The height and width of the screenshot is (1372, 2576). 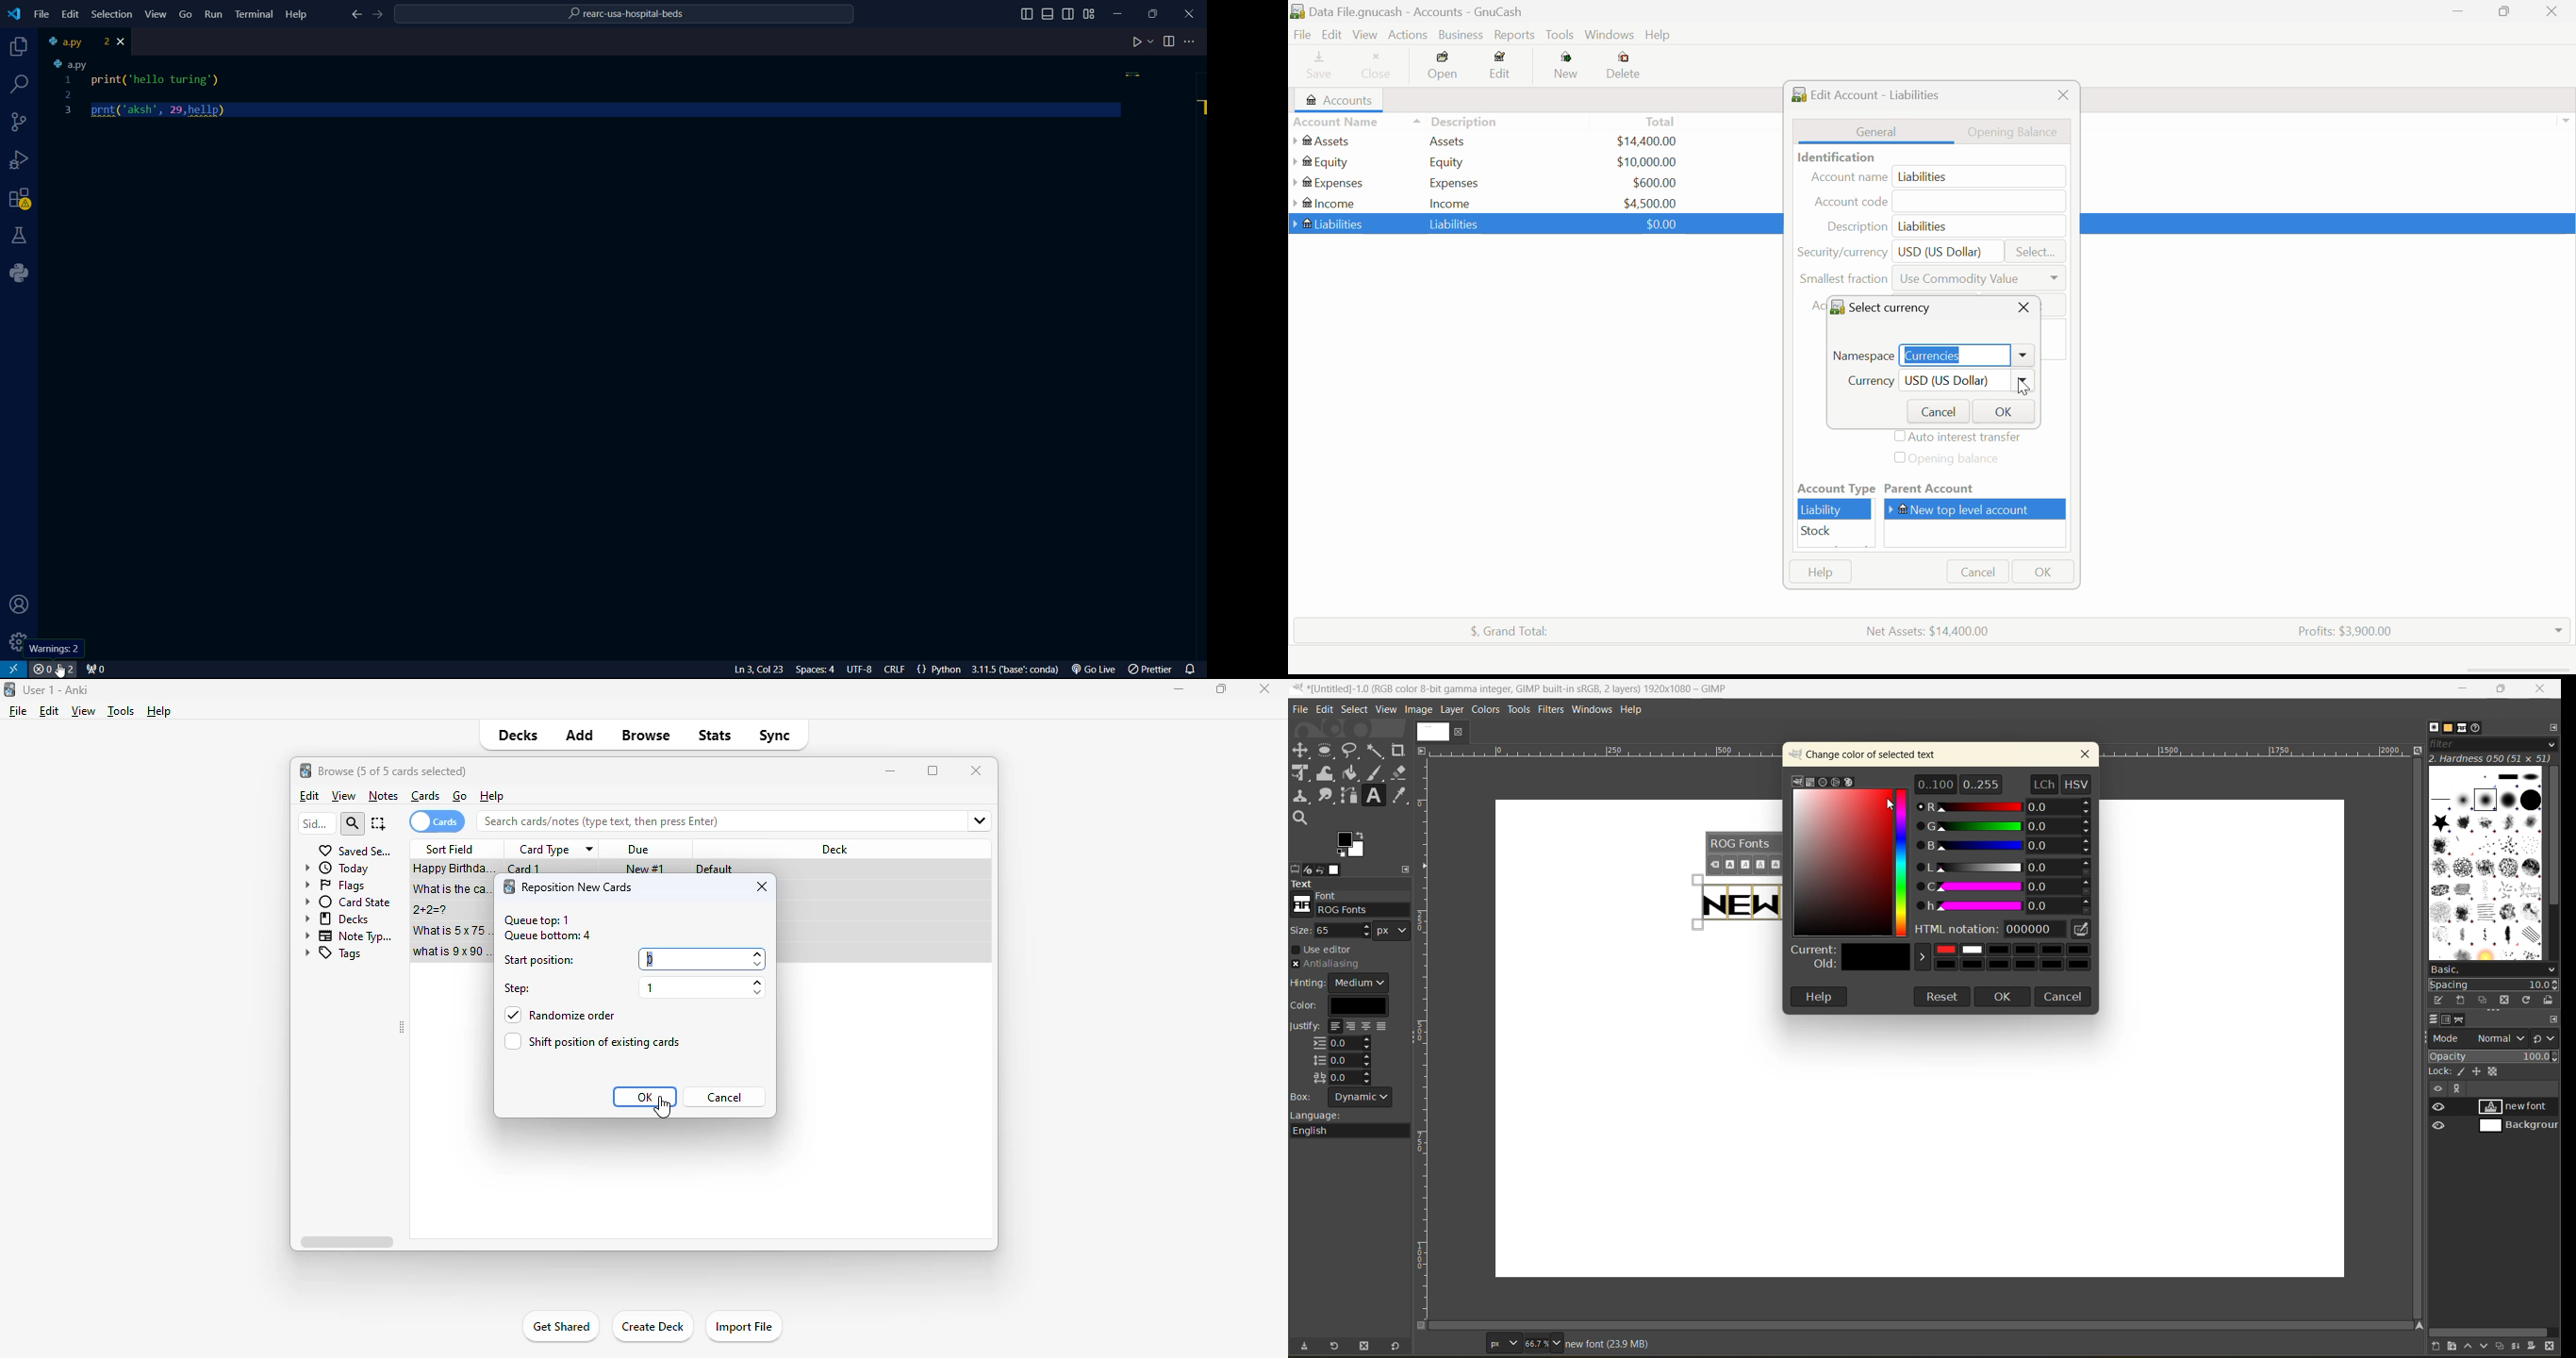 What do you see at coordinates (1425, 999) in the screenshot?
I see `scale` at bounding box center [1425, 999].